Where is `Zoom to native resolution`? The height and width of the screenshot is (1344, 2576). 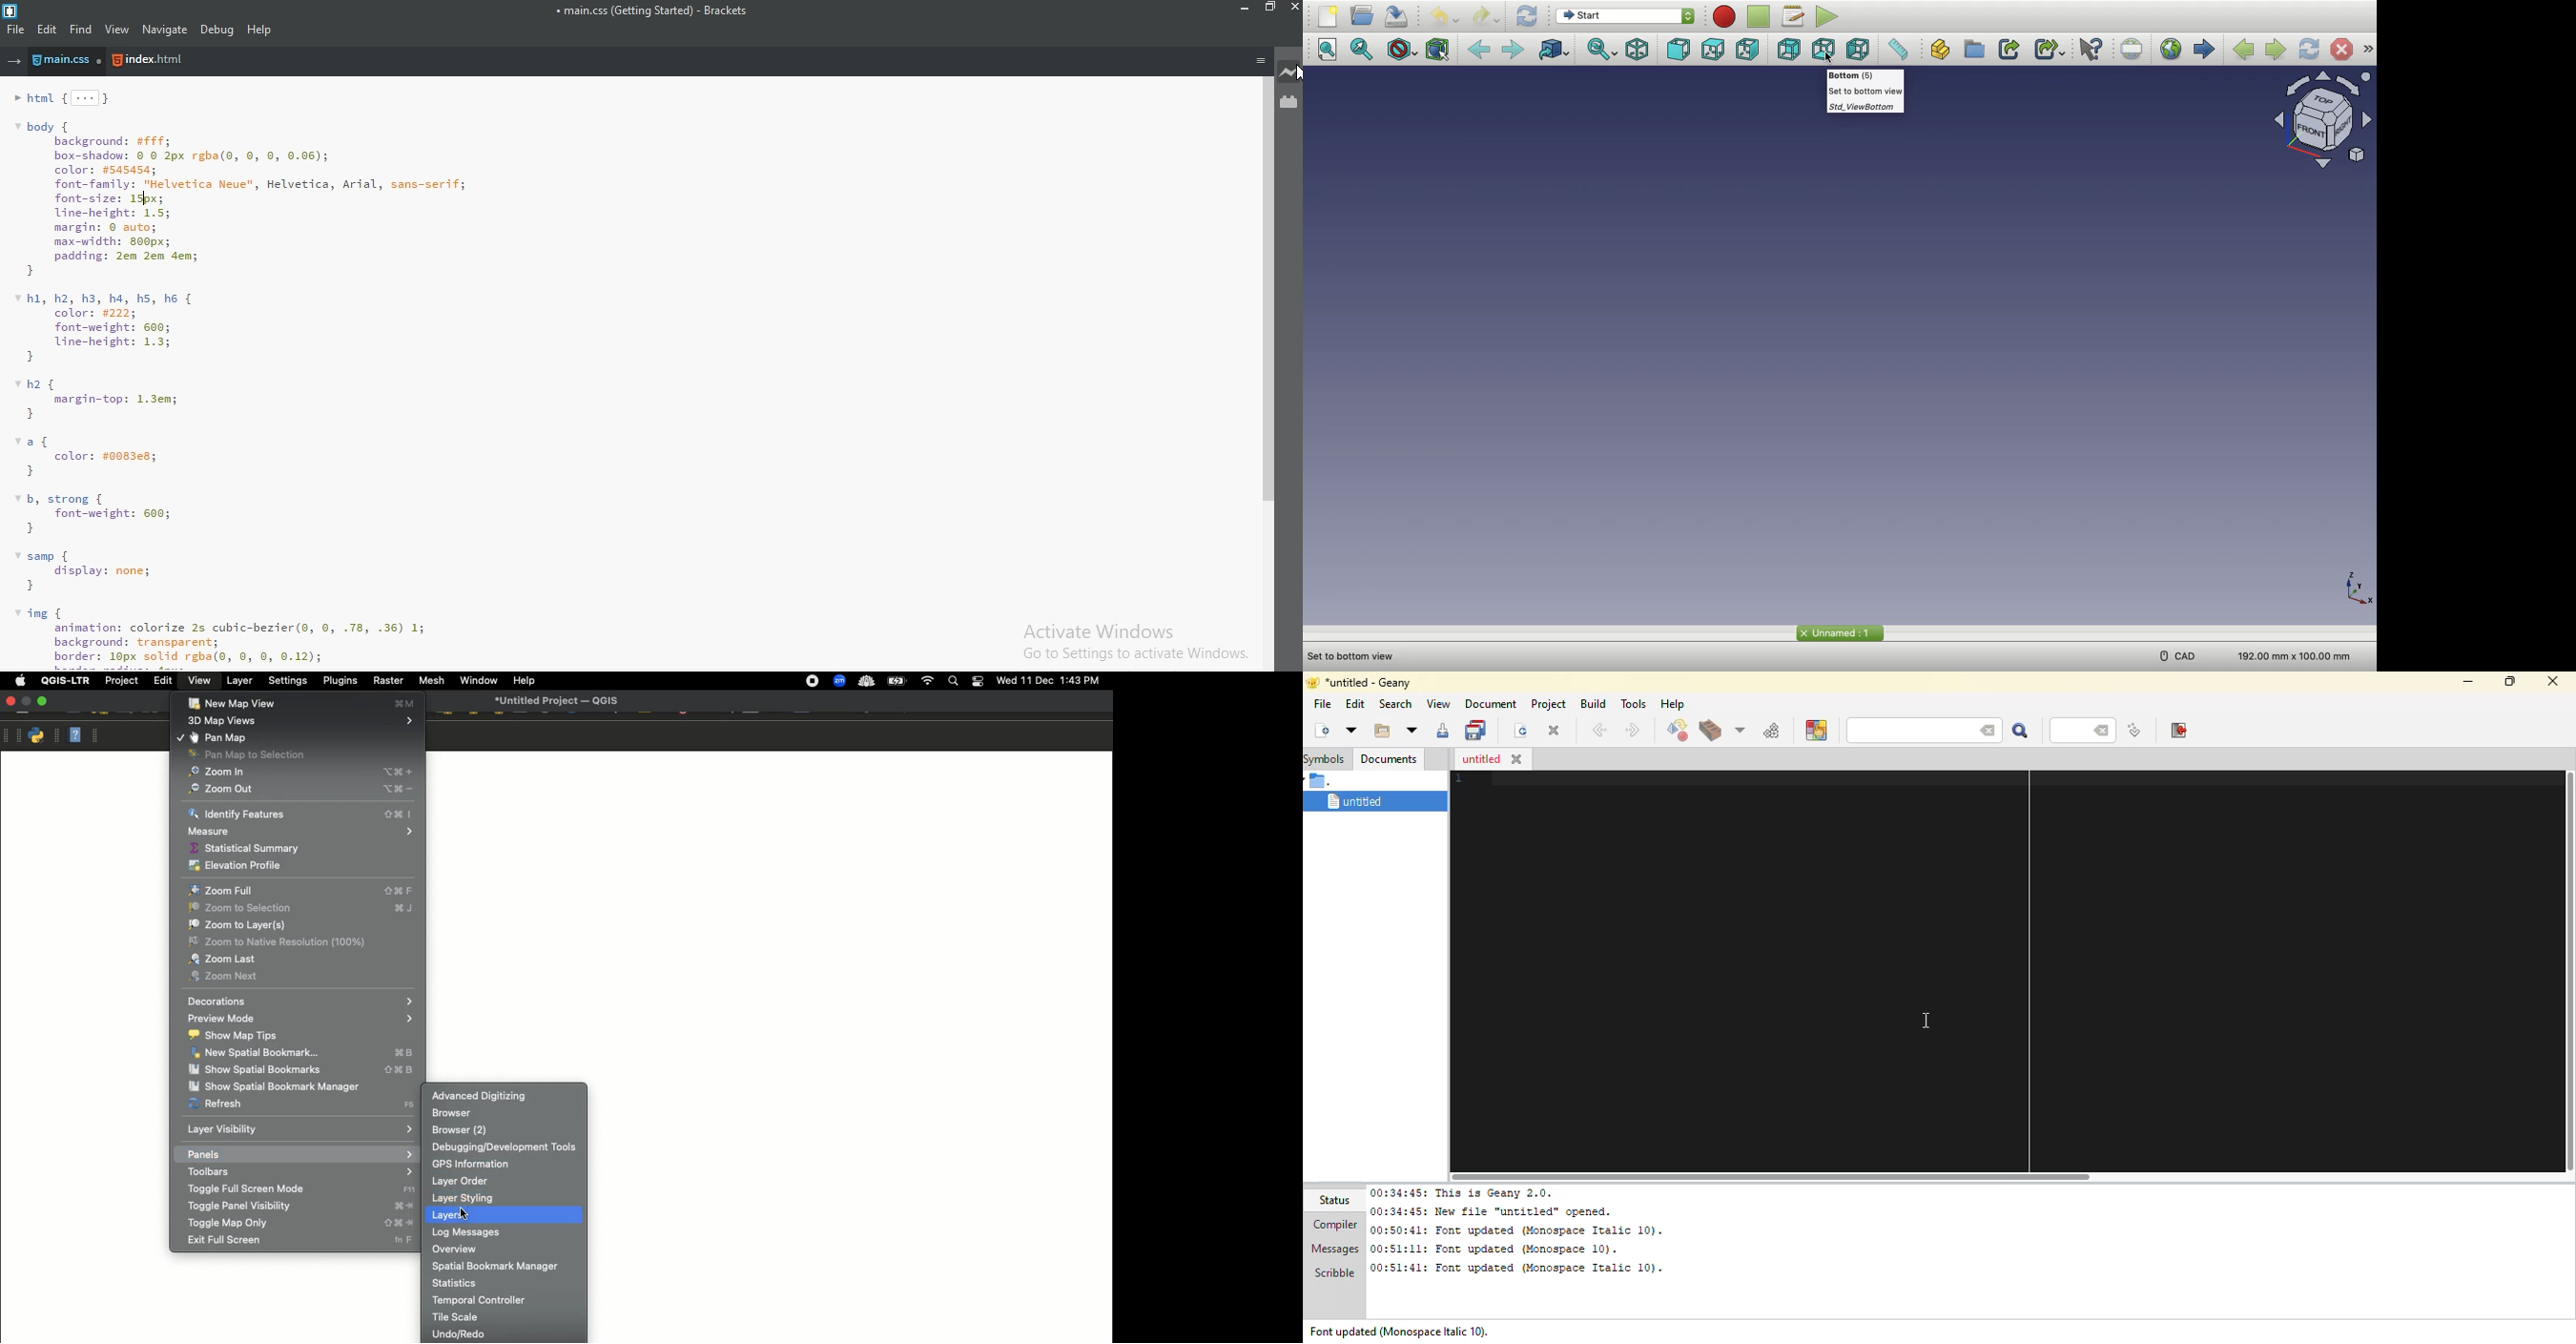 Zoom to native resolution is located at coordinates (302, 941).